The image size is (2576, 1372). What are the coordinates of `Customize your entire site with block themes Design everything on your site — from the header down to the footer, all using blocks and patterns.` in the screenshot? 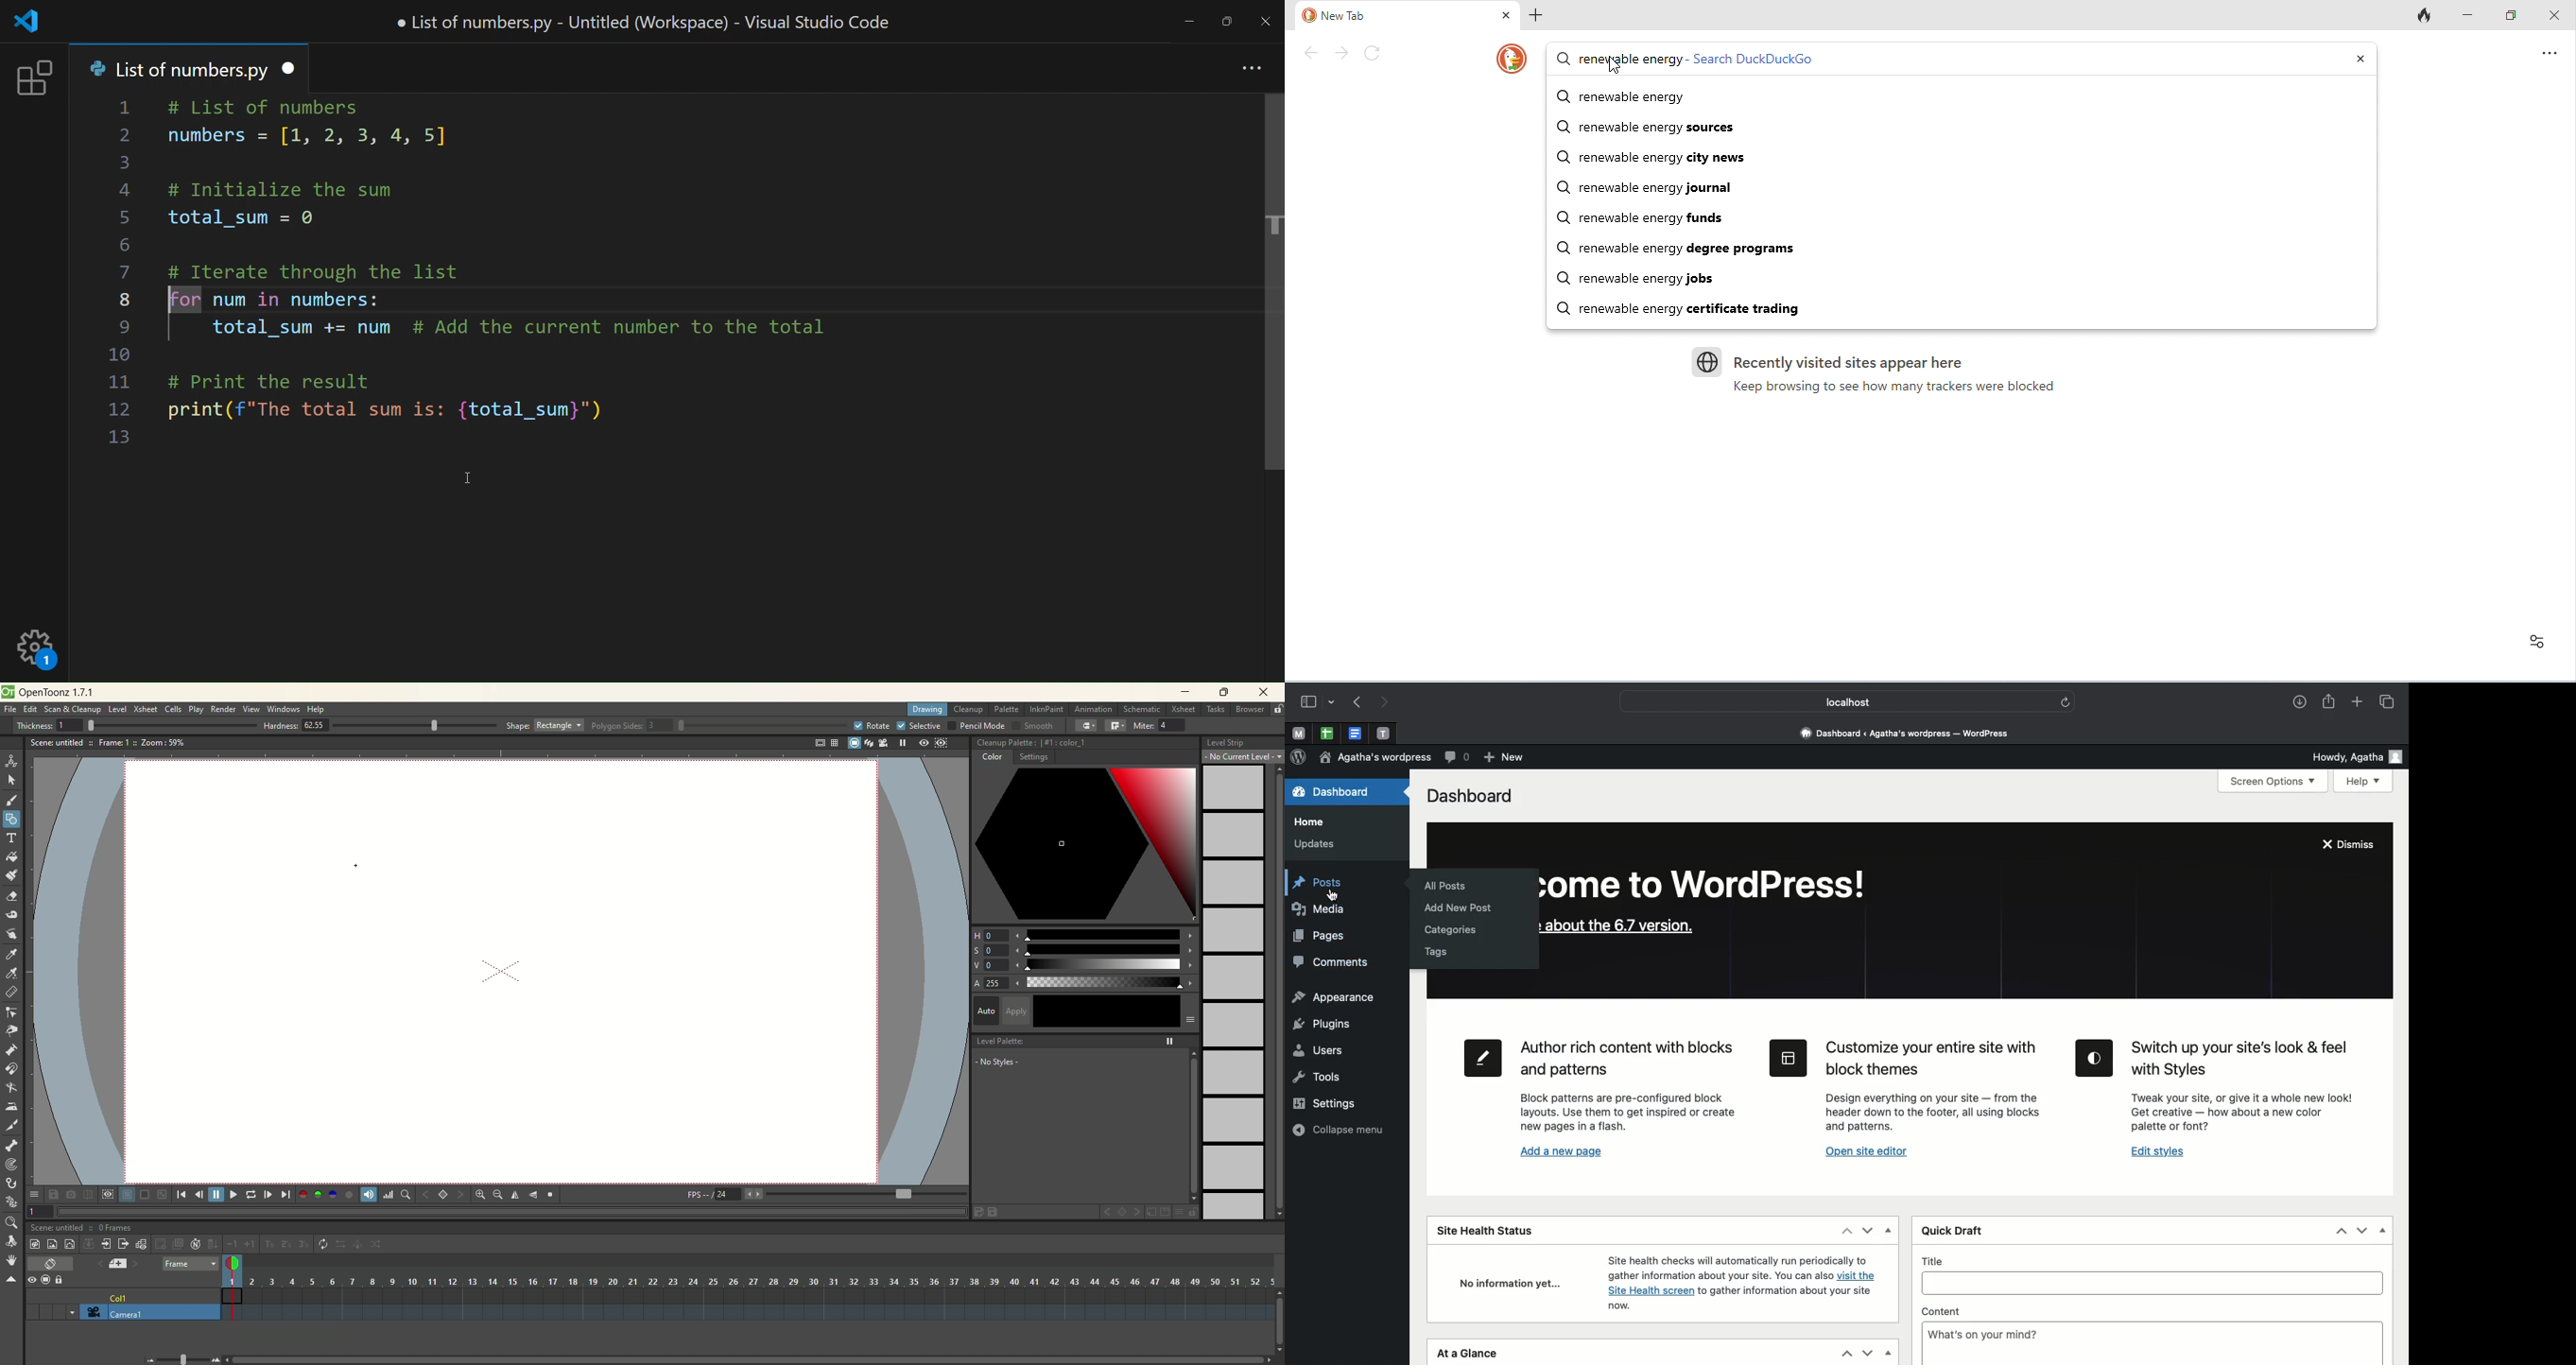 It's located at (1904, 1083).